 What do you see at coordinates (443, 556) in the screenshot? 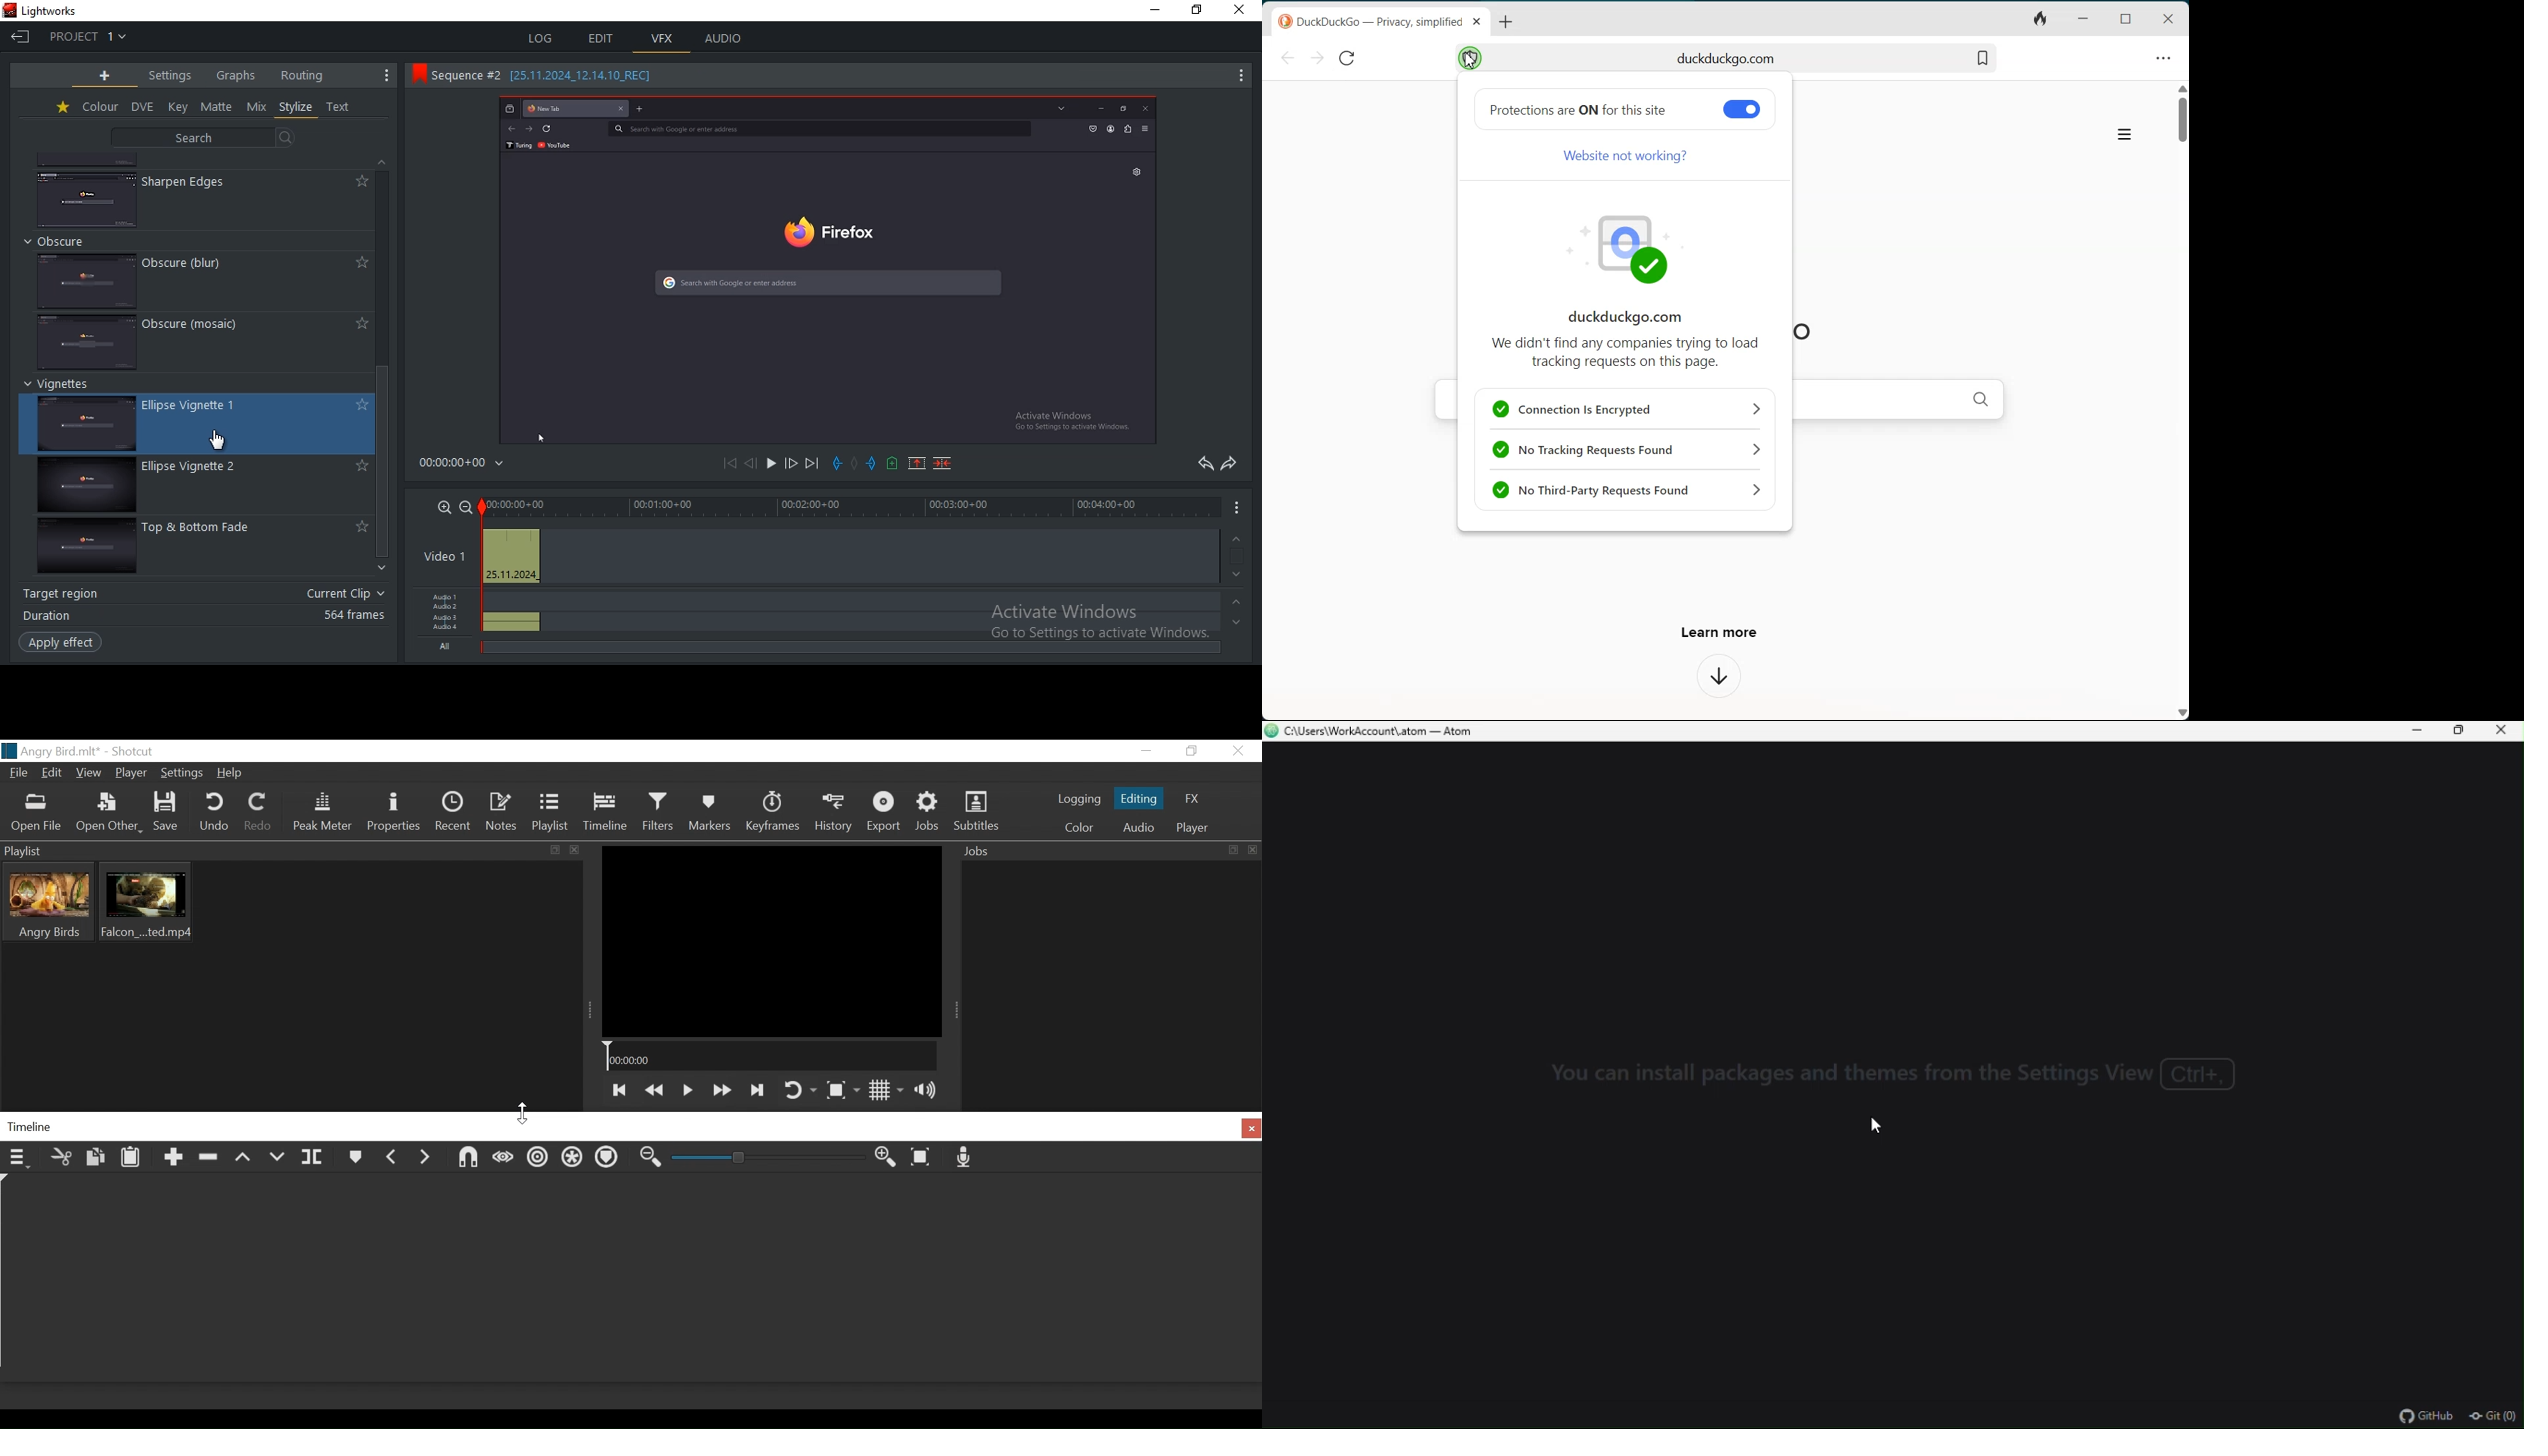
I see `Video 1` at bounding box center [443, 556].